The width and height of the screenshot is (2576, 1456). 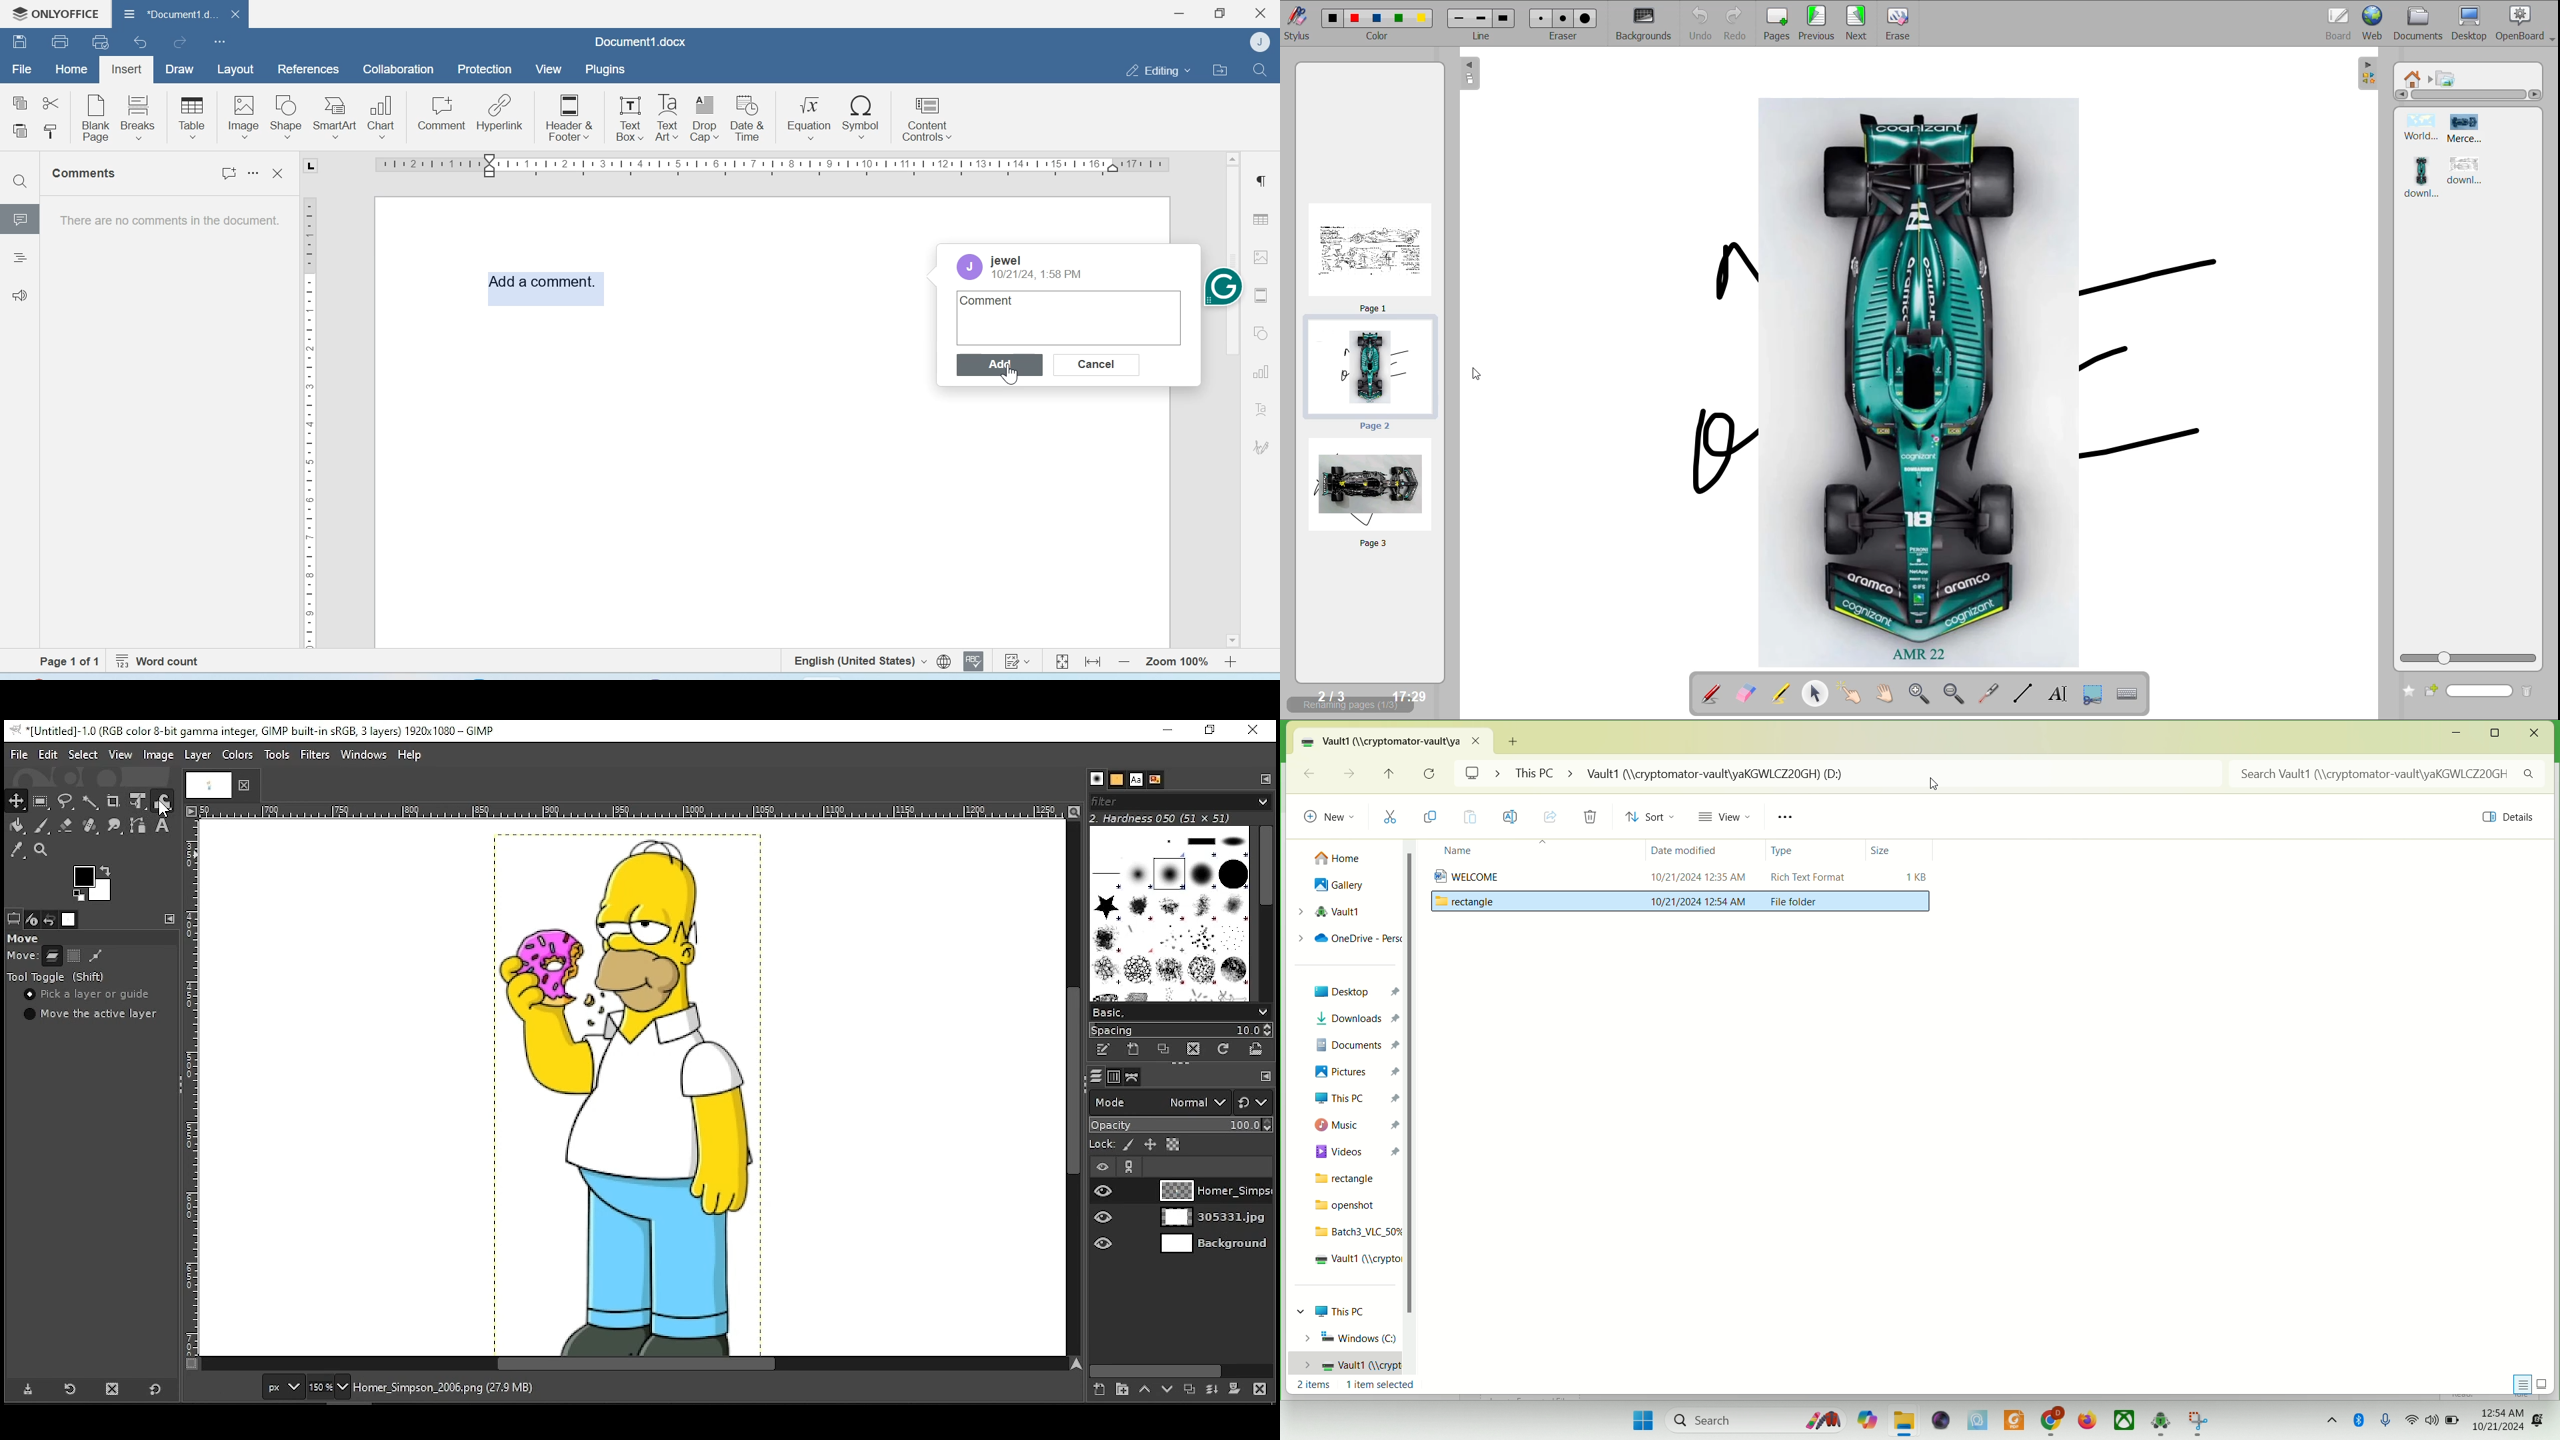 What do you see at coordinates (211, 787) in the screenshot?
I see `tab` at bounding box center [211, 787].